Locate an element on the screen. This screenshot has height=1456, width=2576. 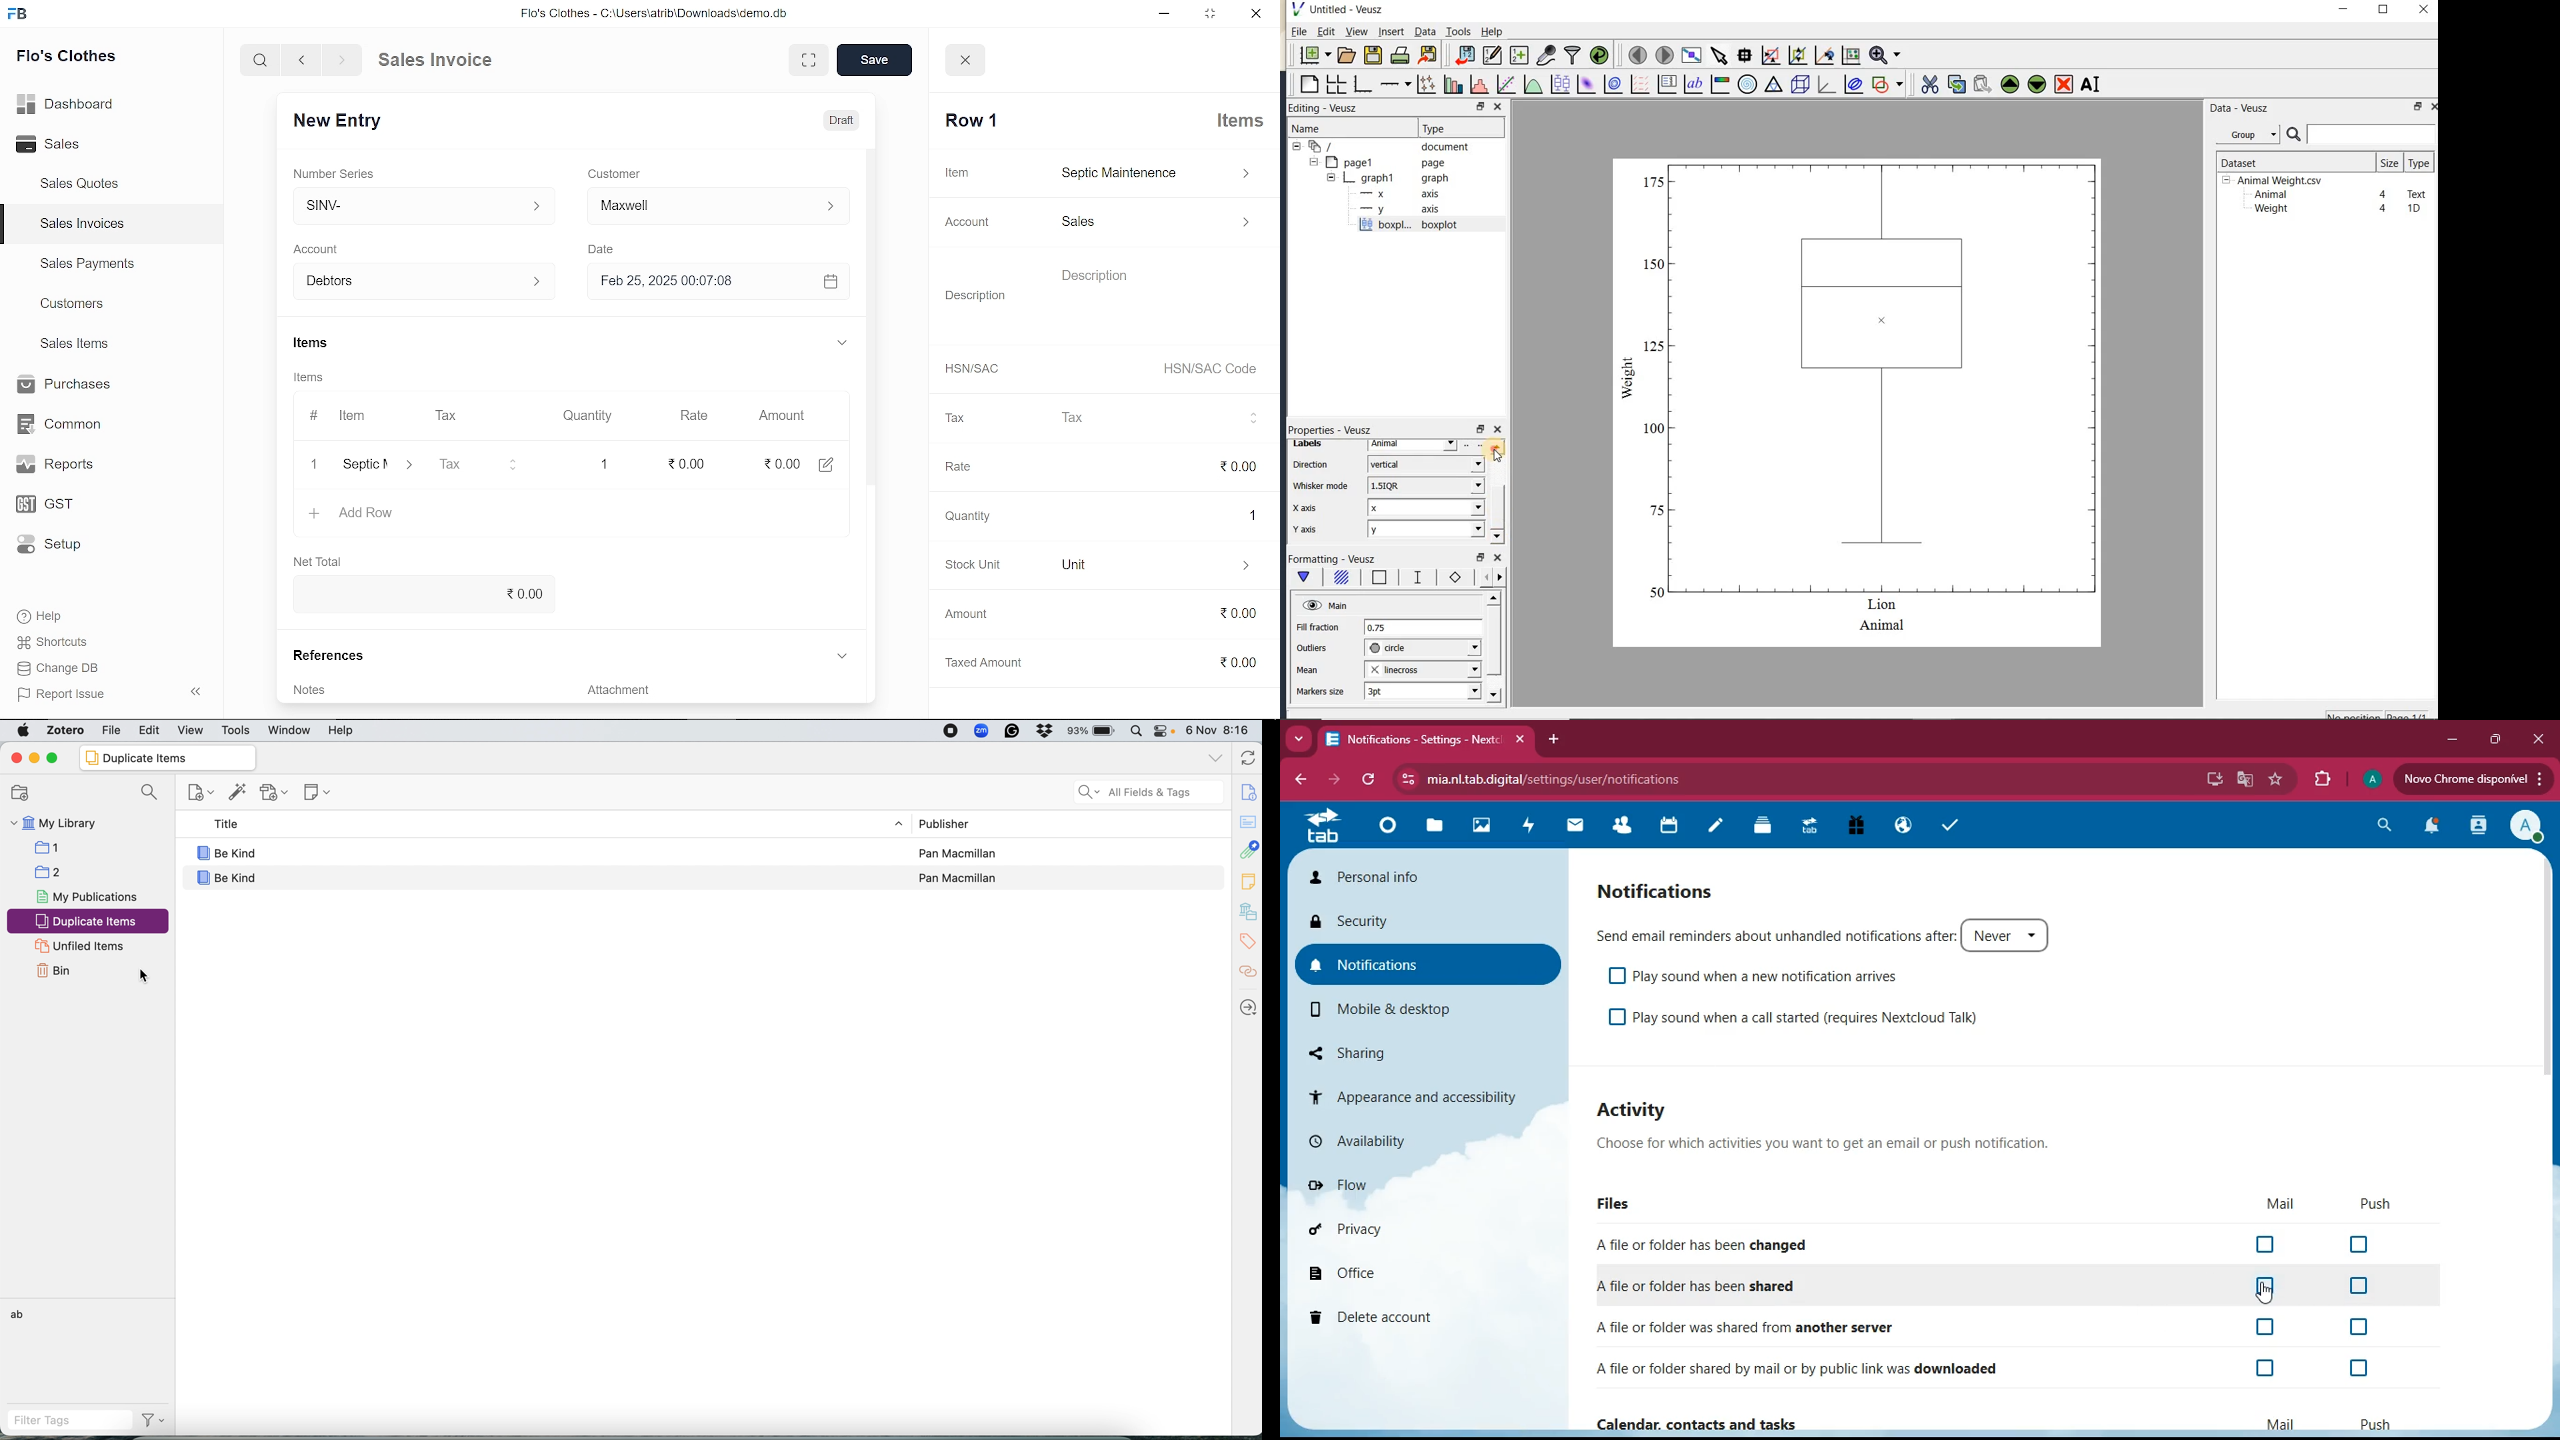
septic maintenance is located at coordinates (1156, 173).